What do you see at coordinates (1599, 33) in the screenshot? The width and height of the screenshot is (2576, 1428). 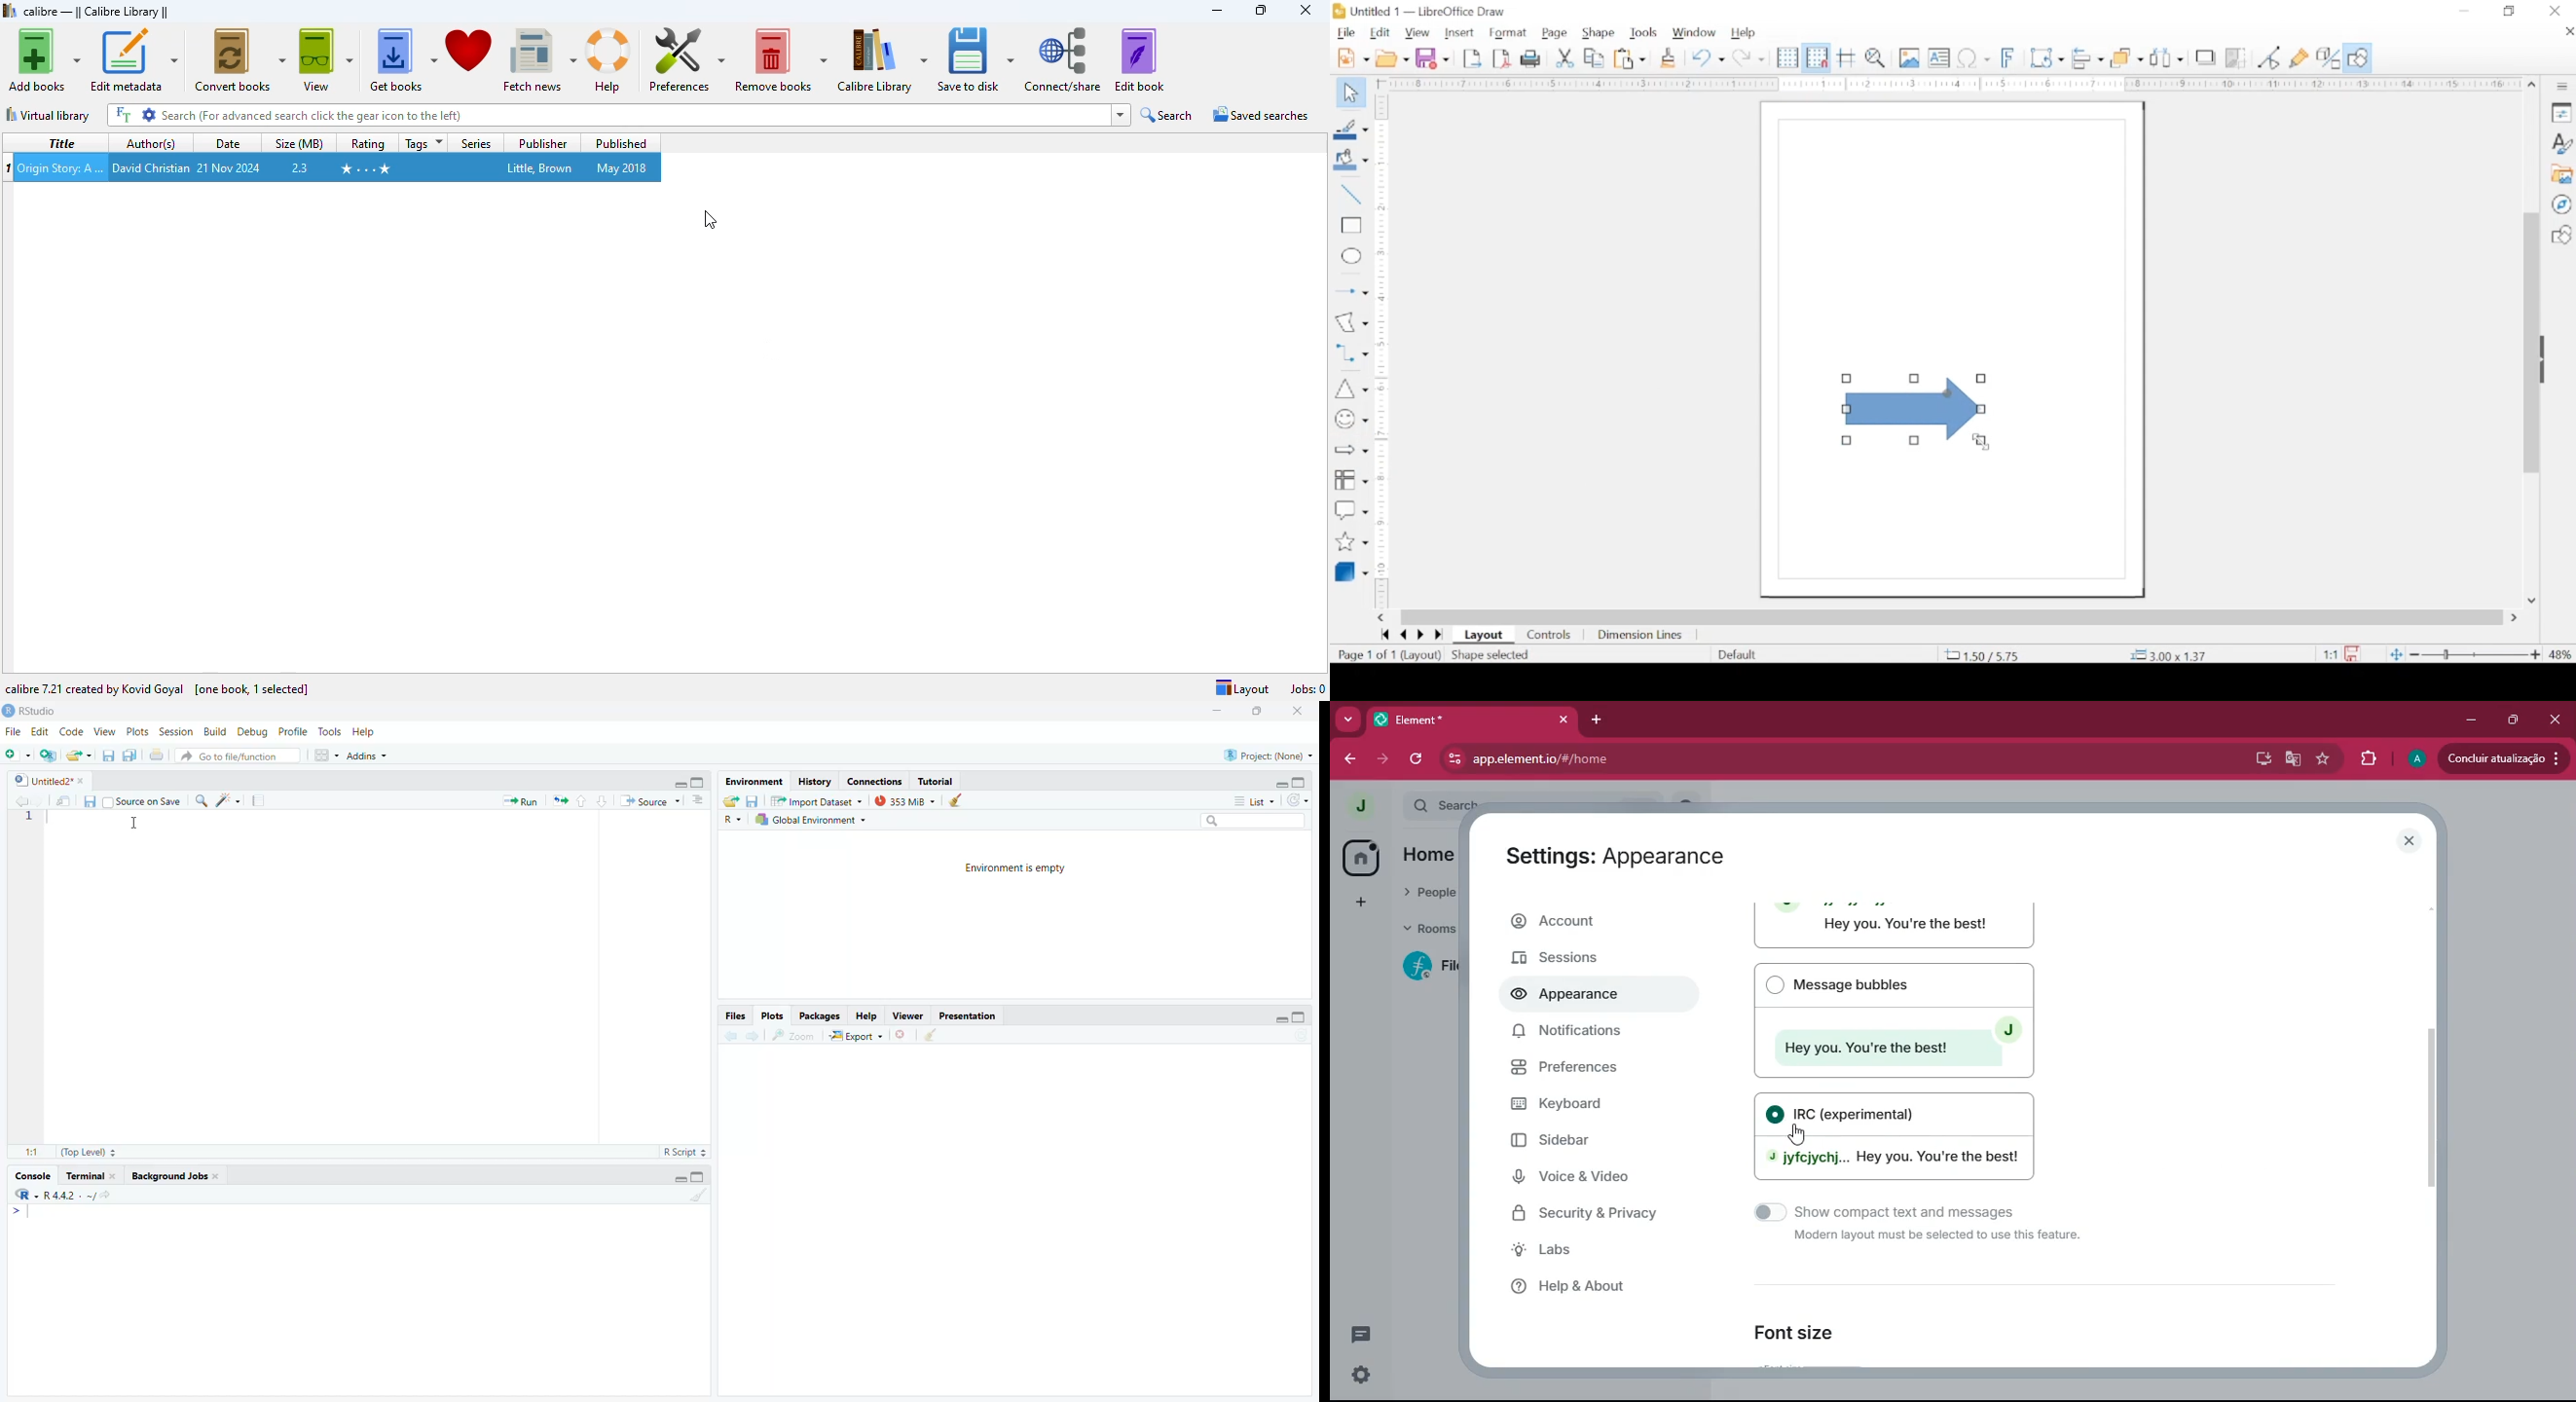 I see `shape` at bounding box center [1599, 33].